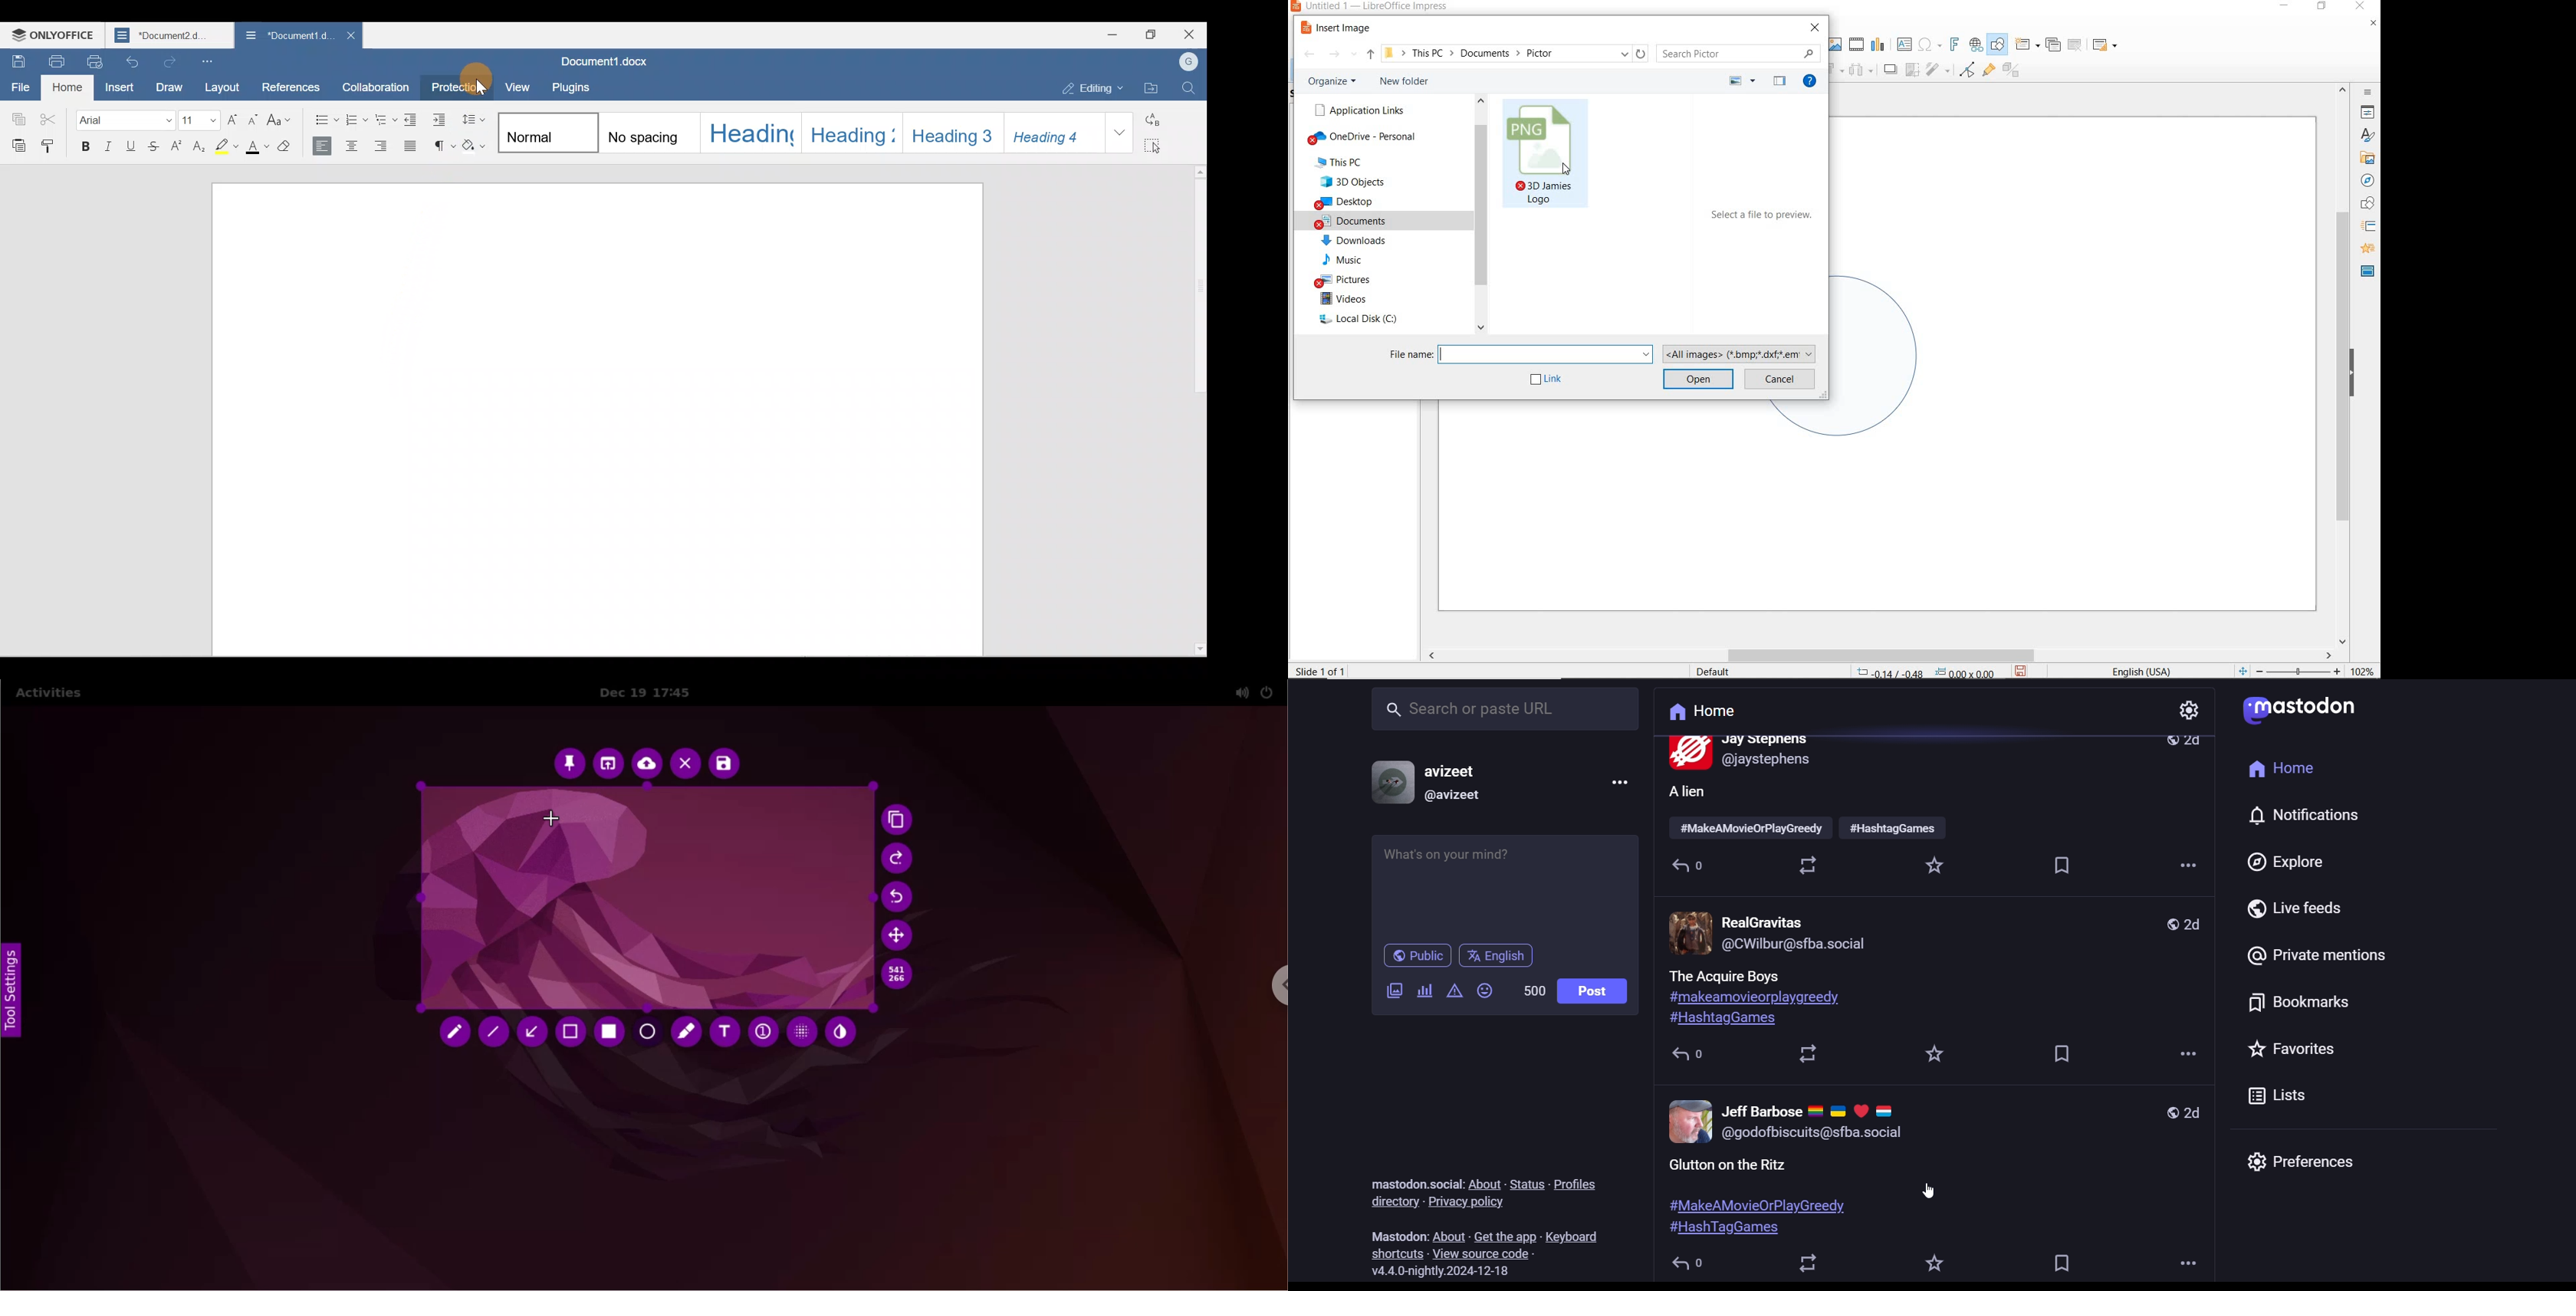 The height and width of the screenshot is (1316, 2576). I want to click on profiles, so click(1577, 1183).